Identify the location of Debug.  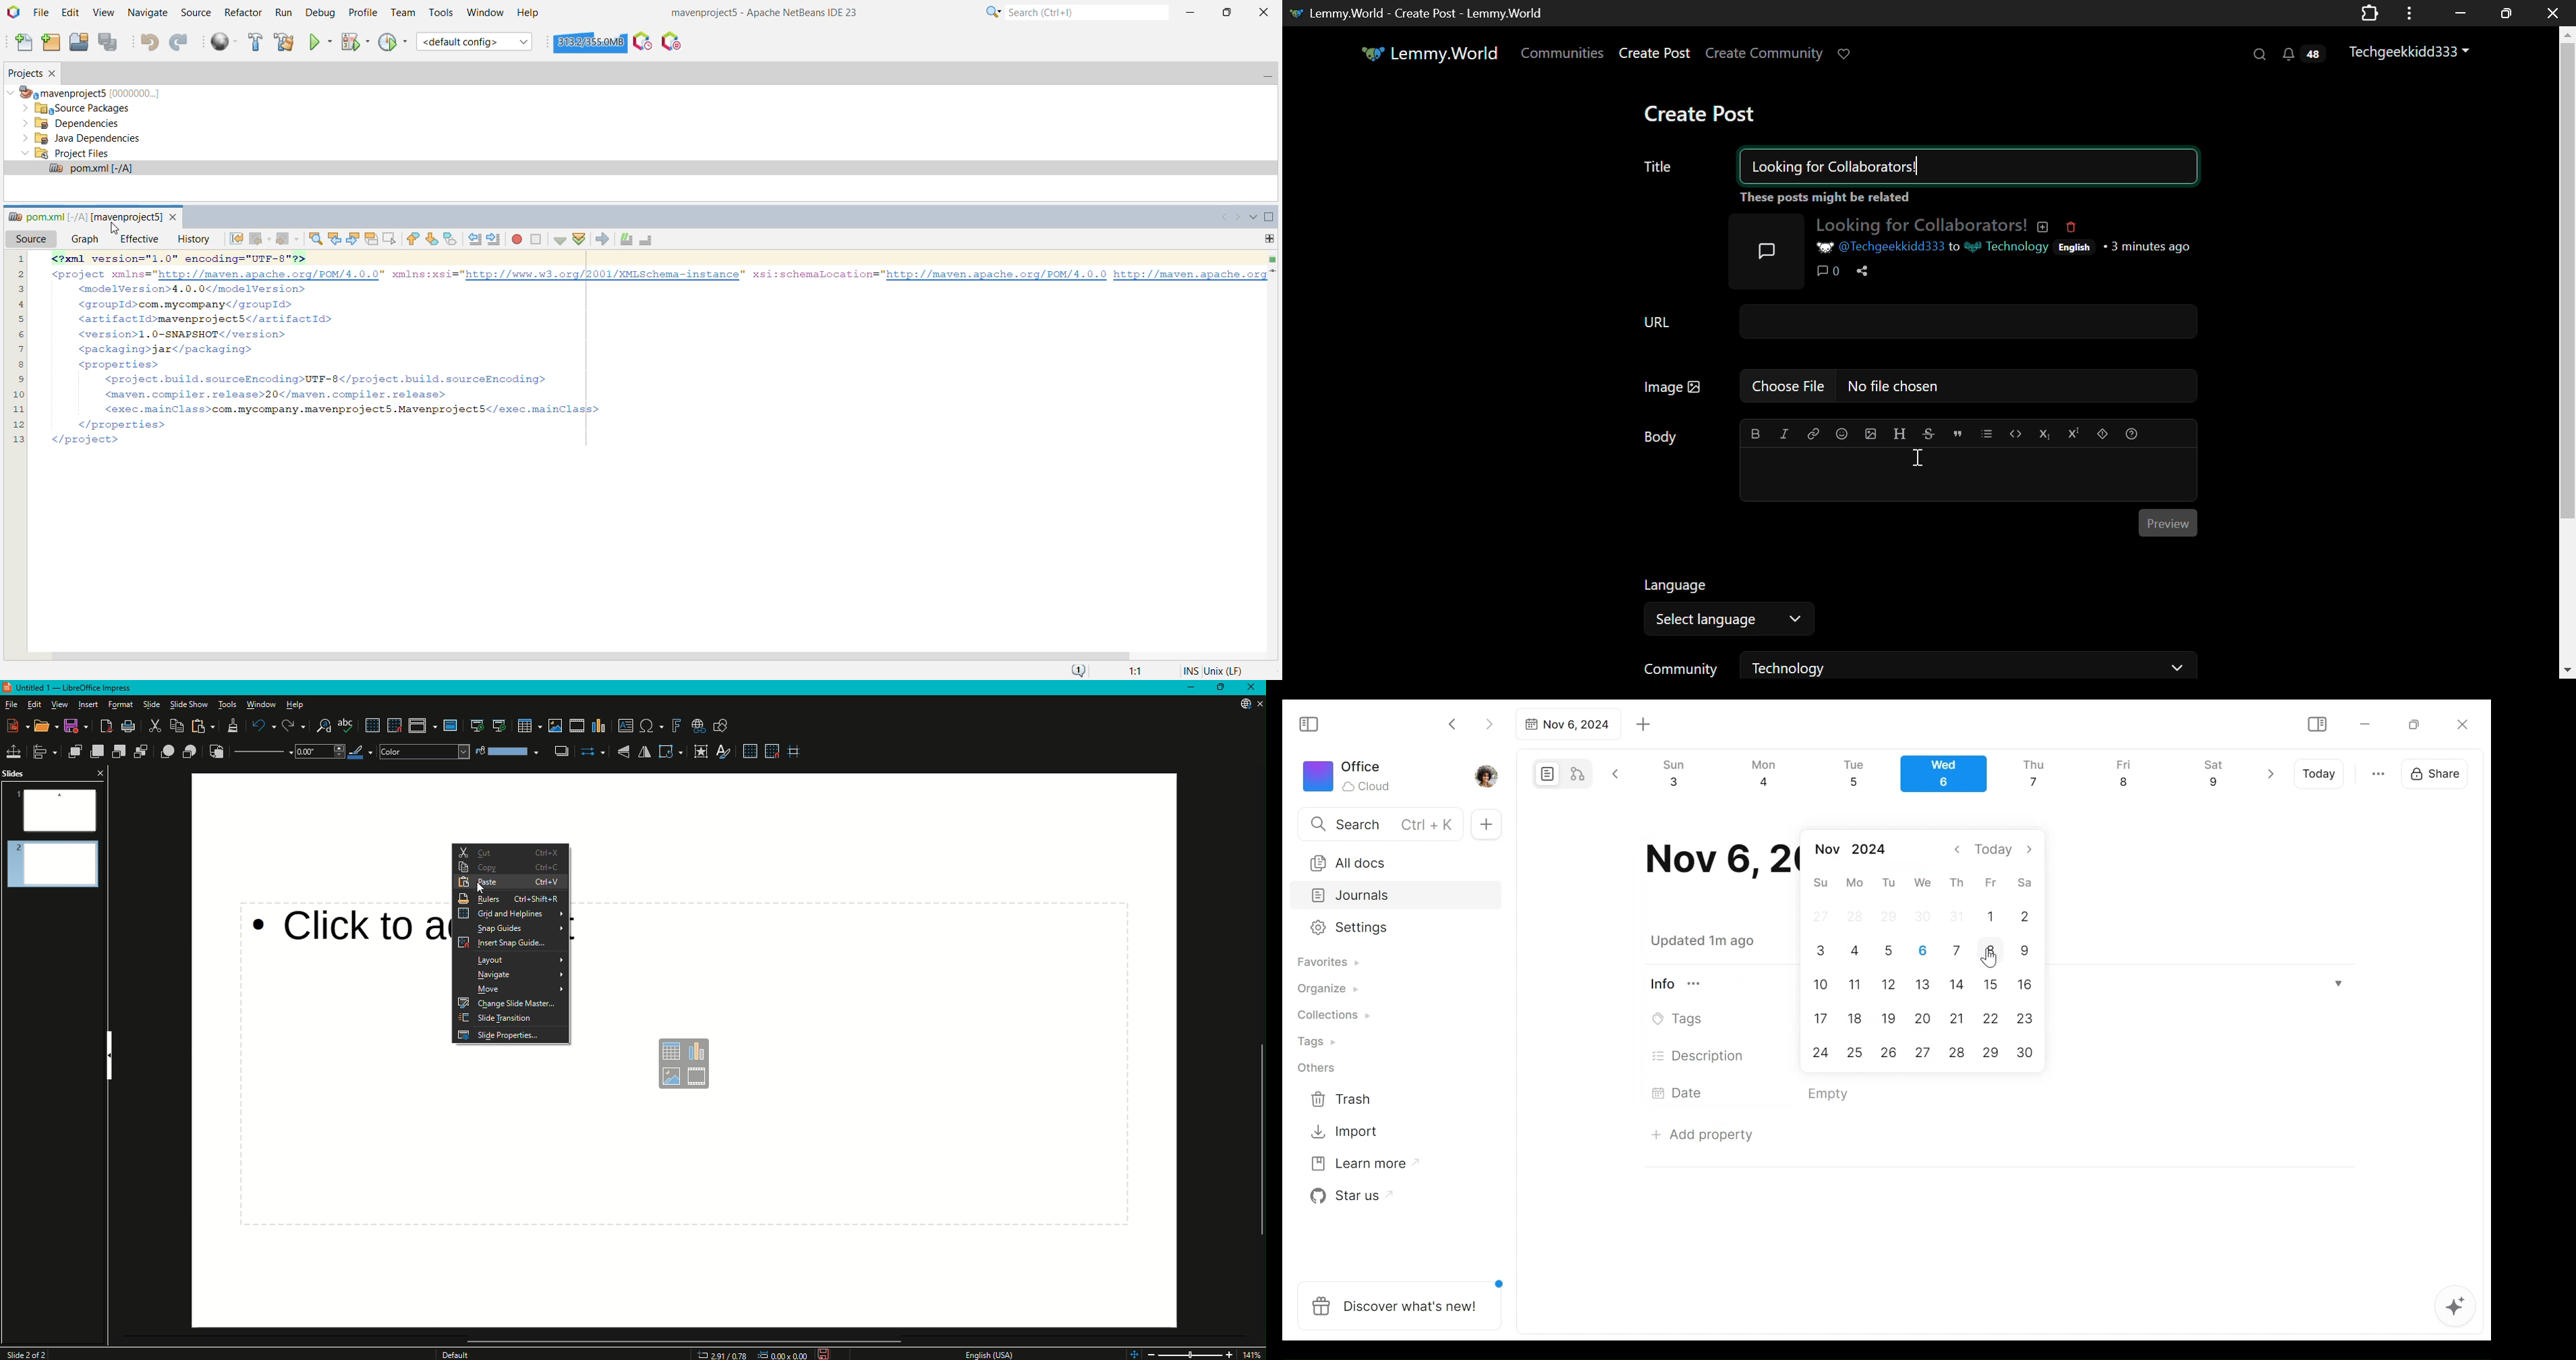
(319, 13).